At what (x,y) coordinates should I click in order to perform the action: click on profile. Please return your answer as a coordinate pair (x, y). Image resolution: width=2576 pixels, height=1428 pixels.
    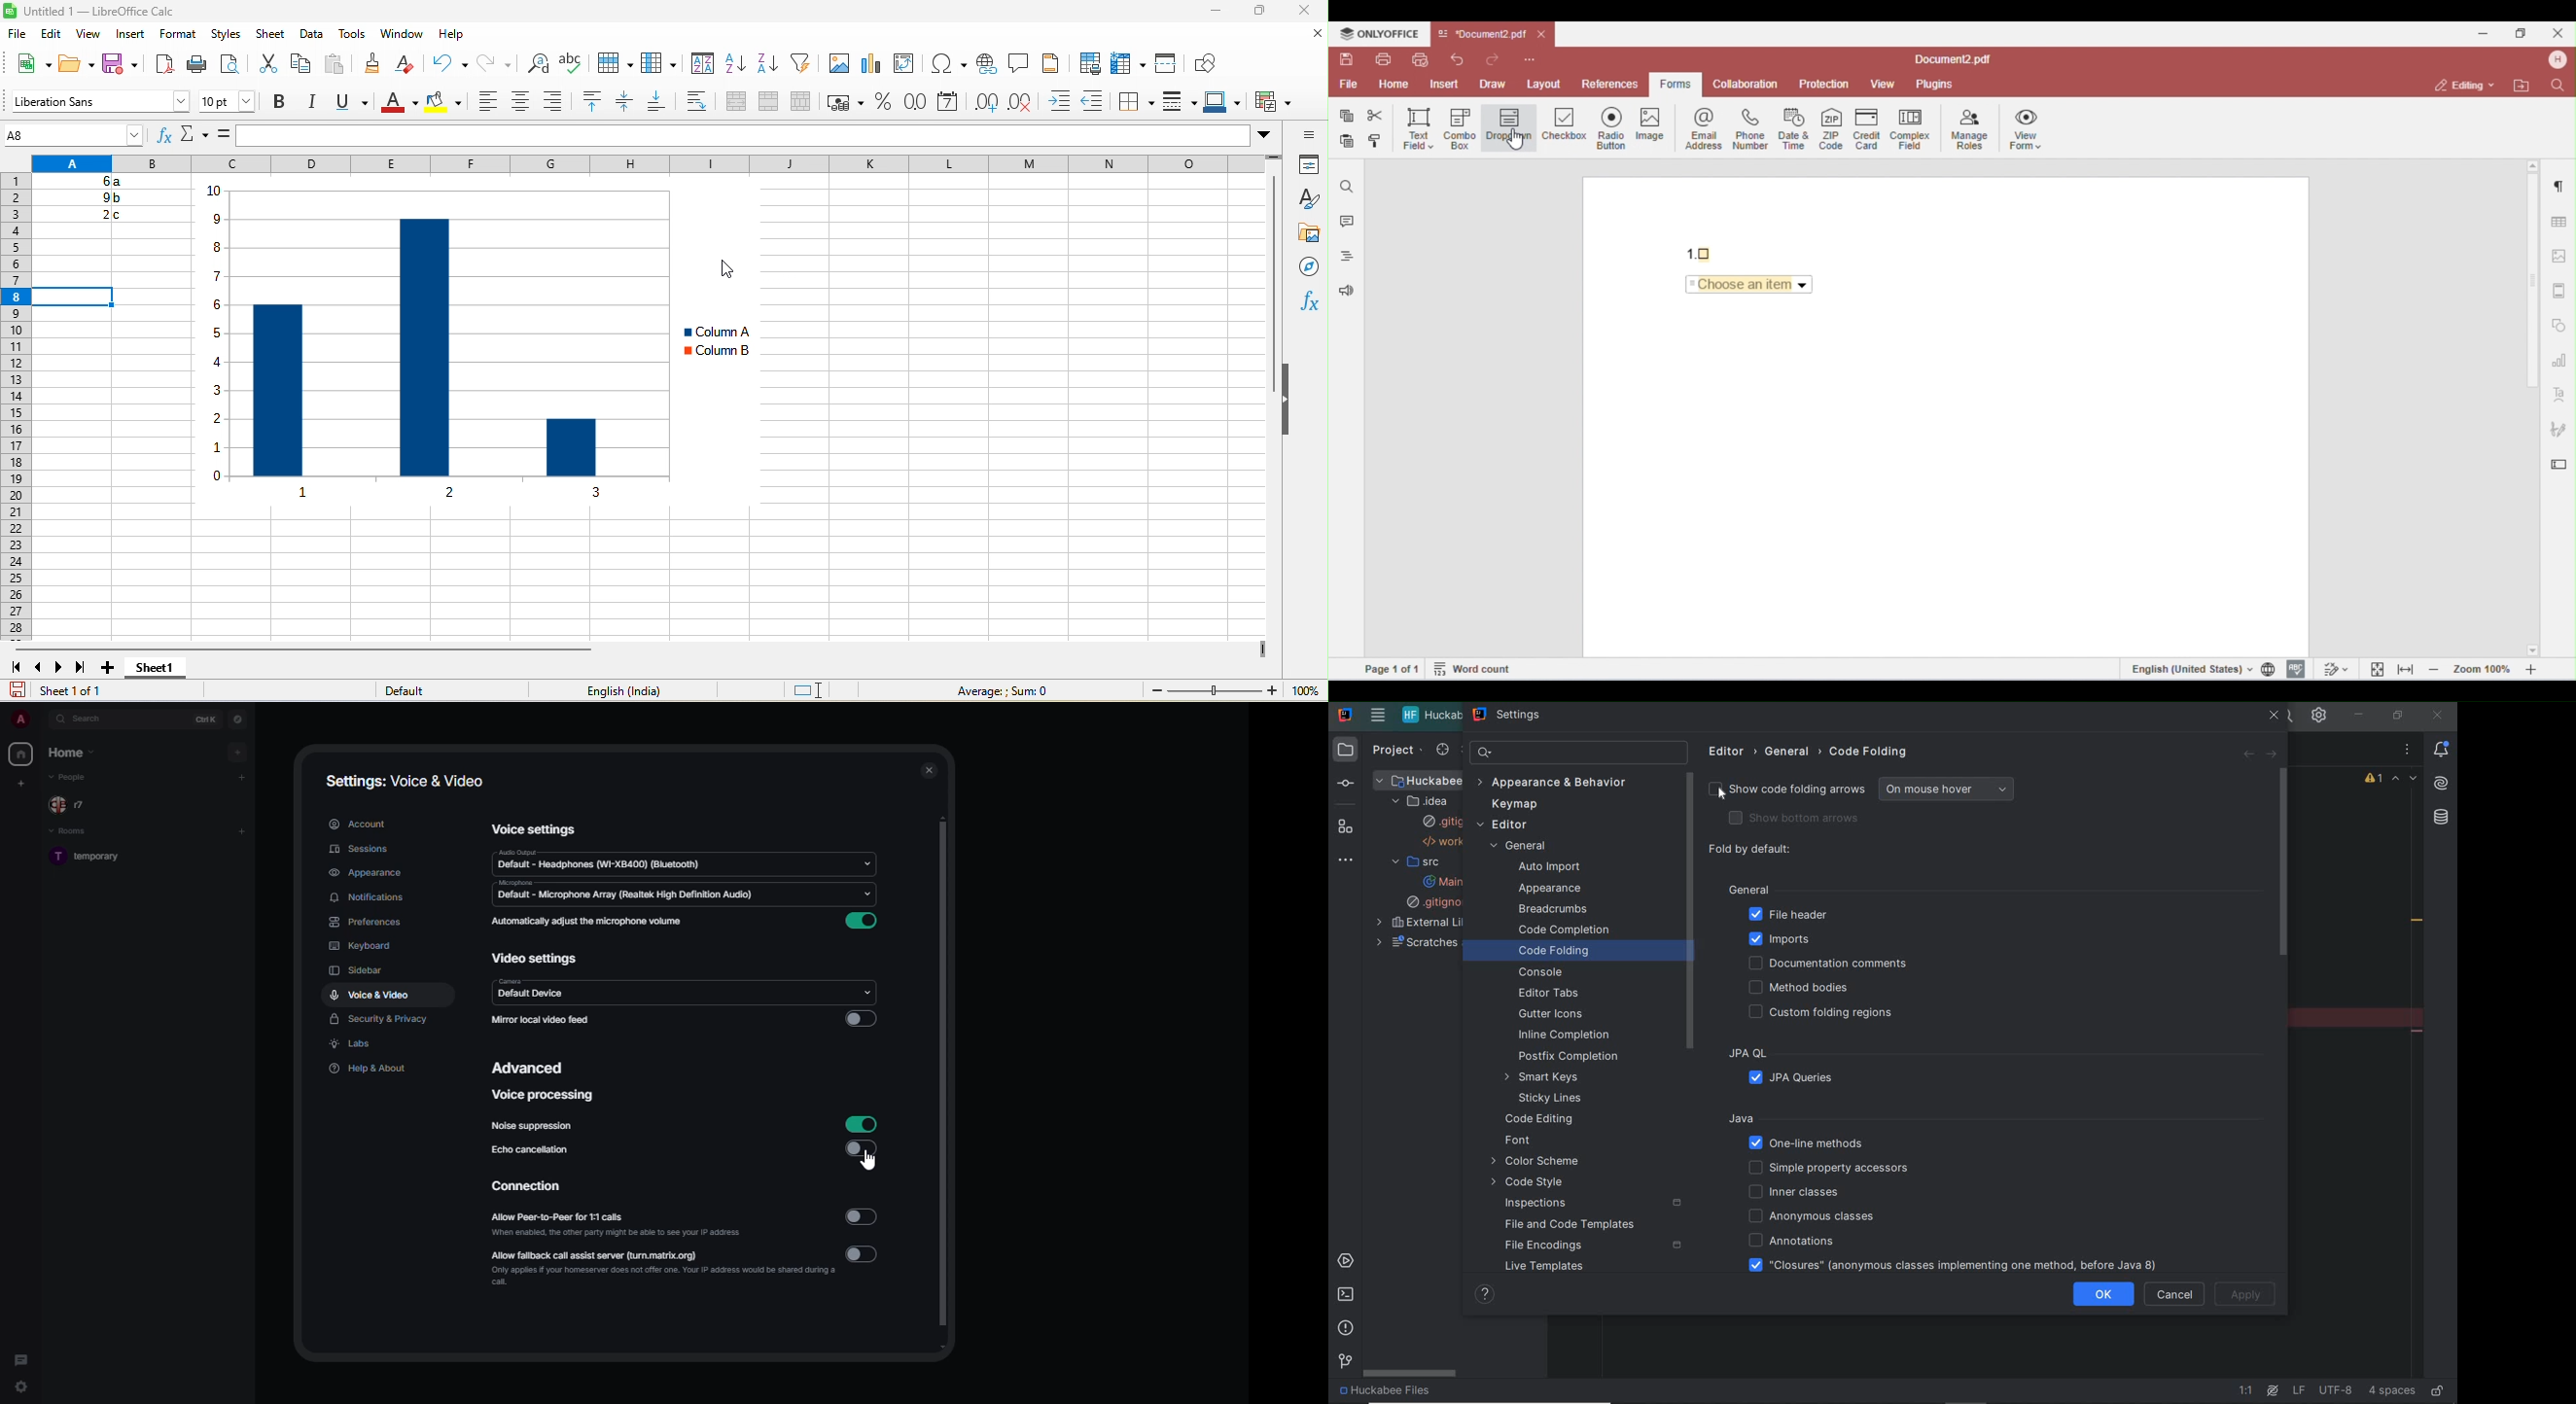
    Looking at the image, I should click on (20, 719).